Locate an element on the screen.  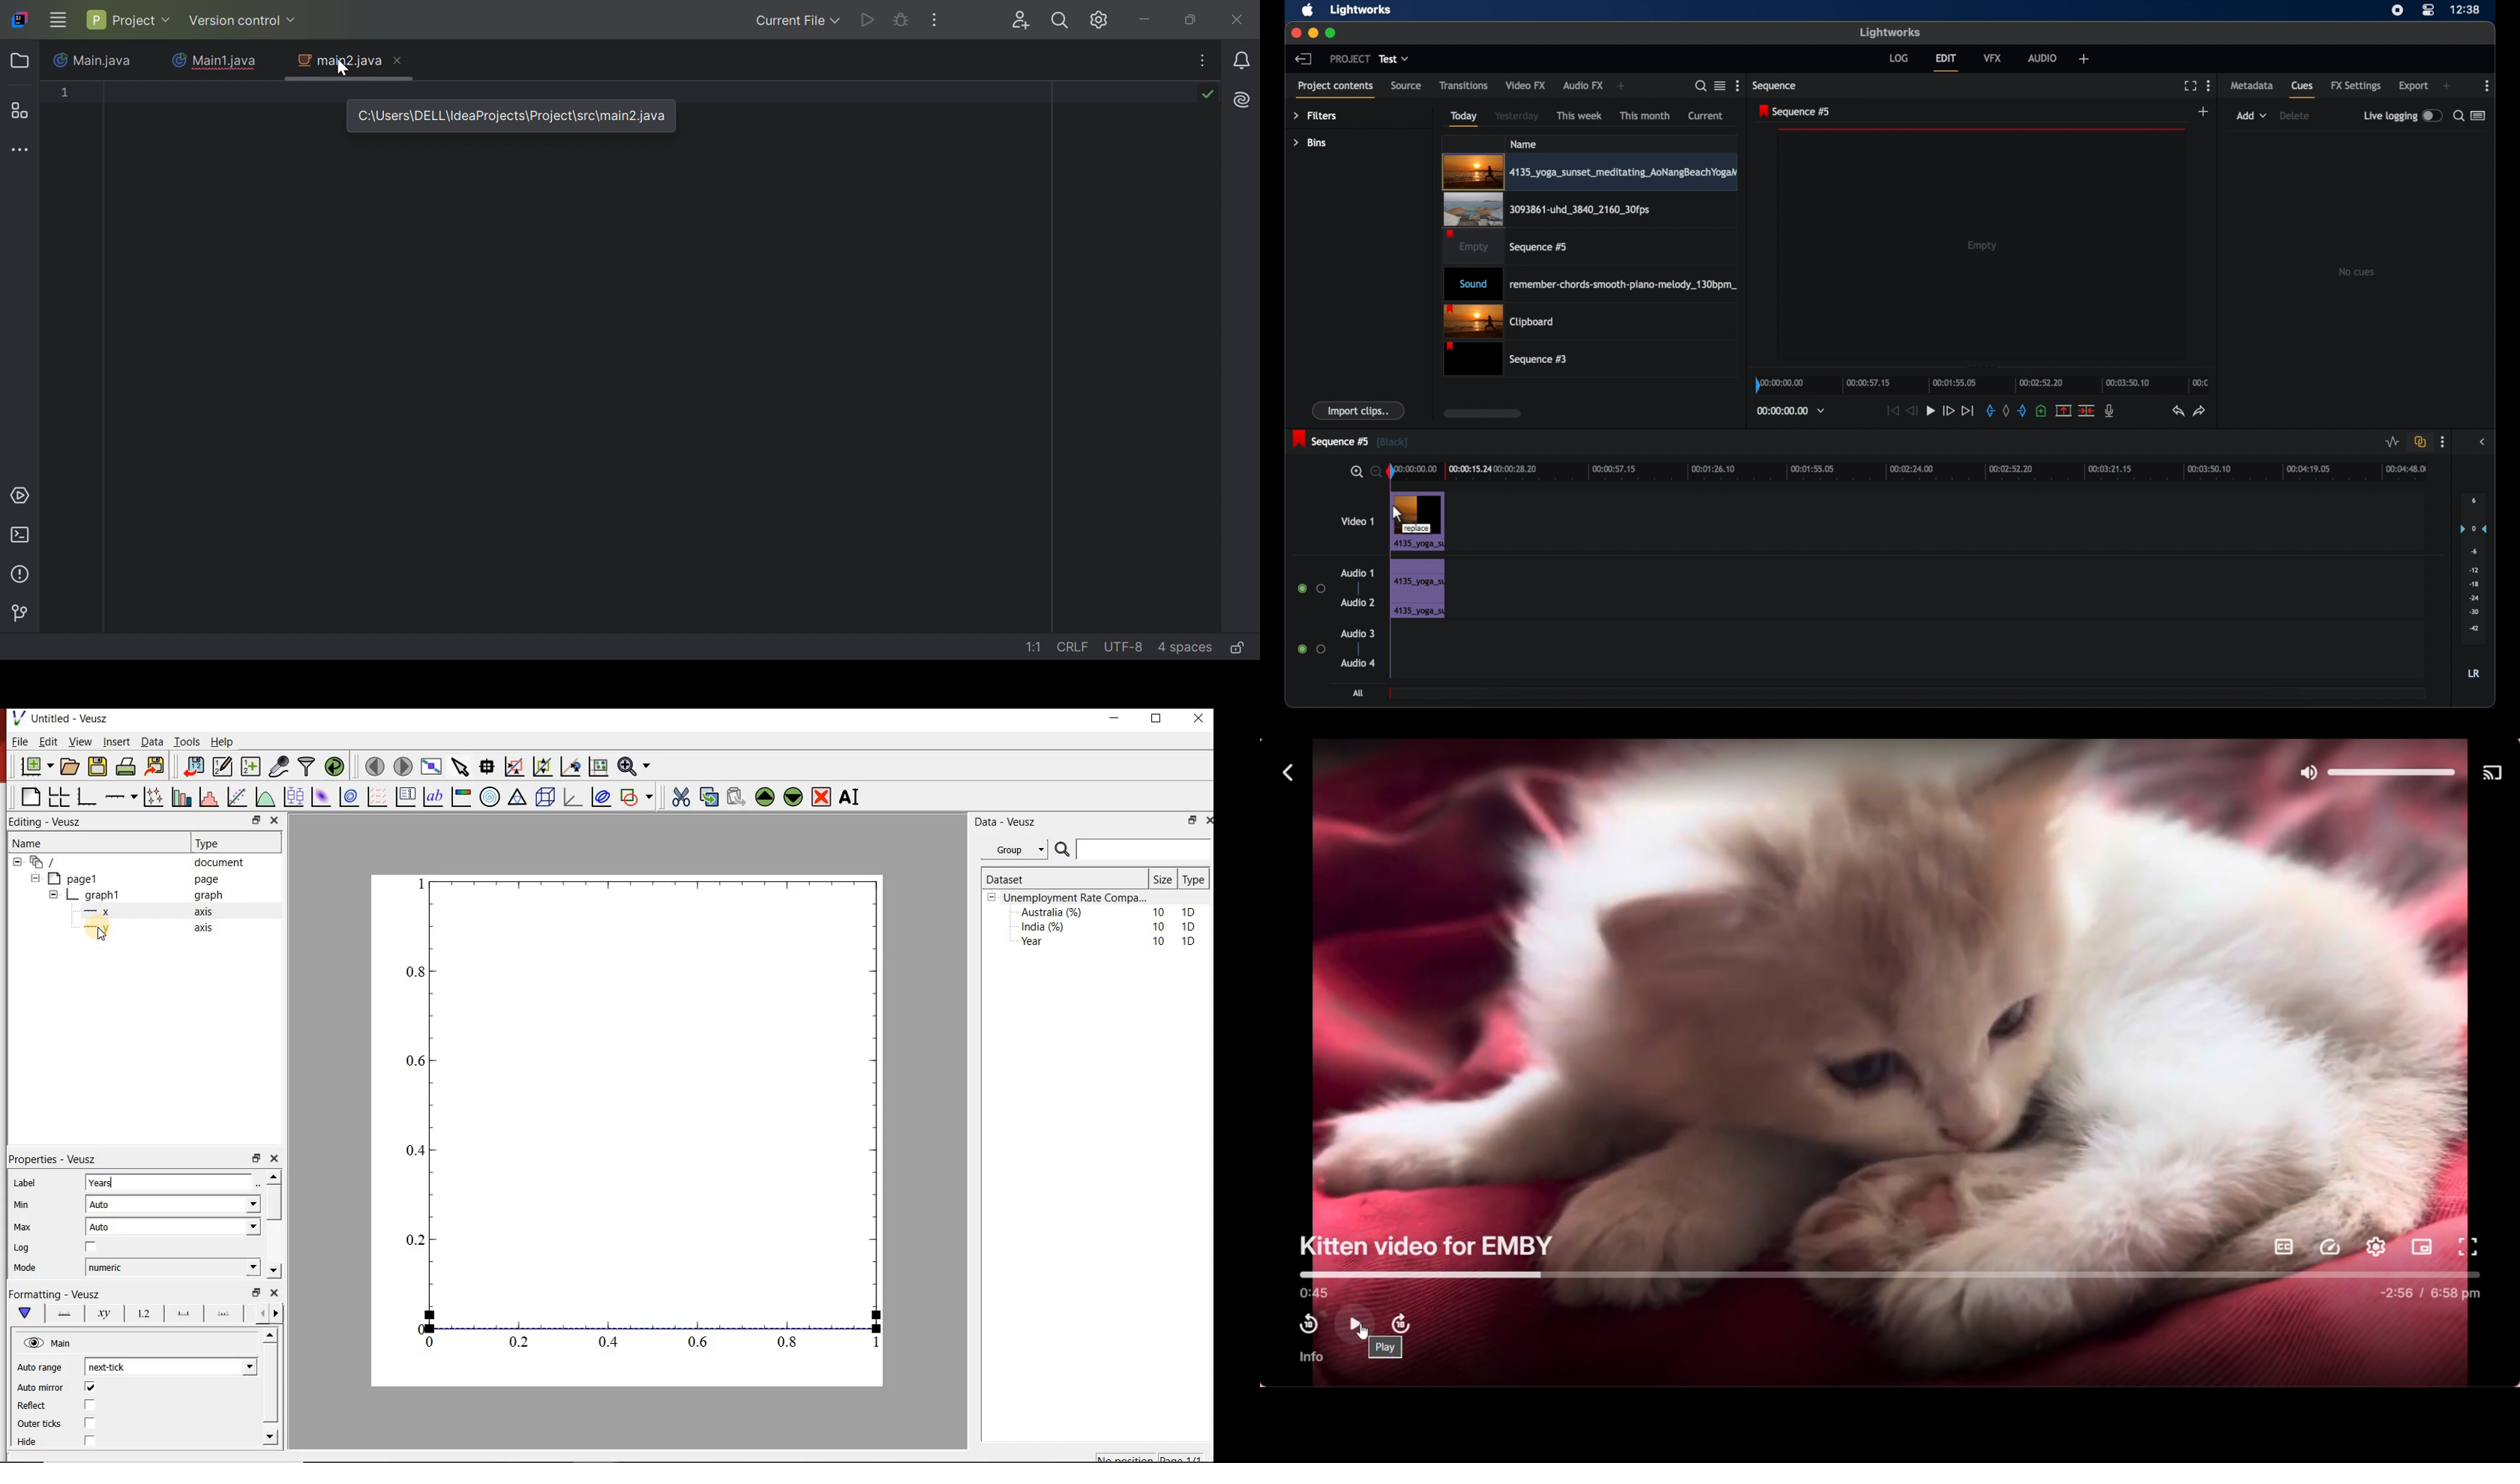
Main1.java is located at coordinates (213, 60).